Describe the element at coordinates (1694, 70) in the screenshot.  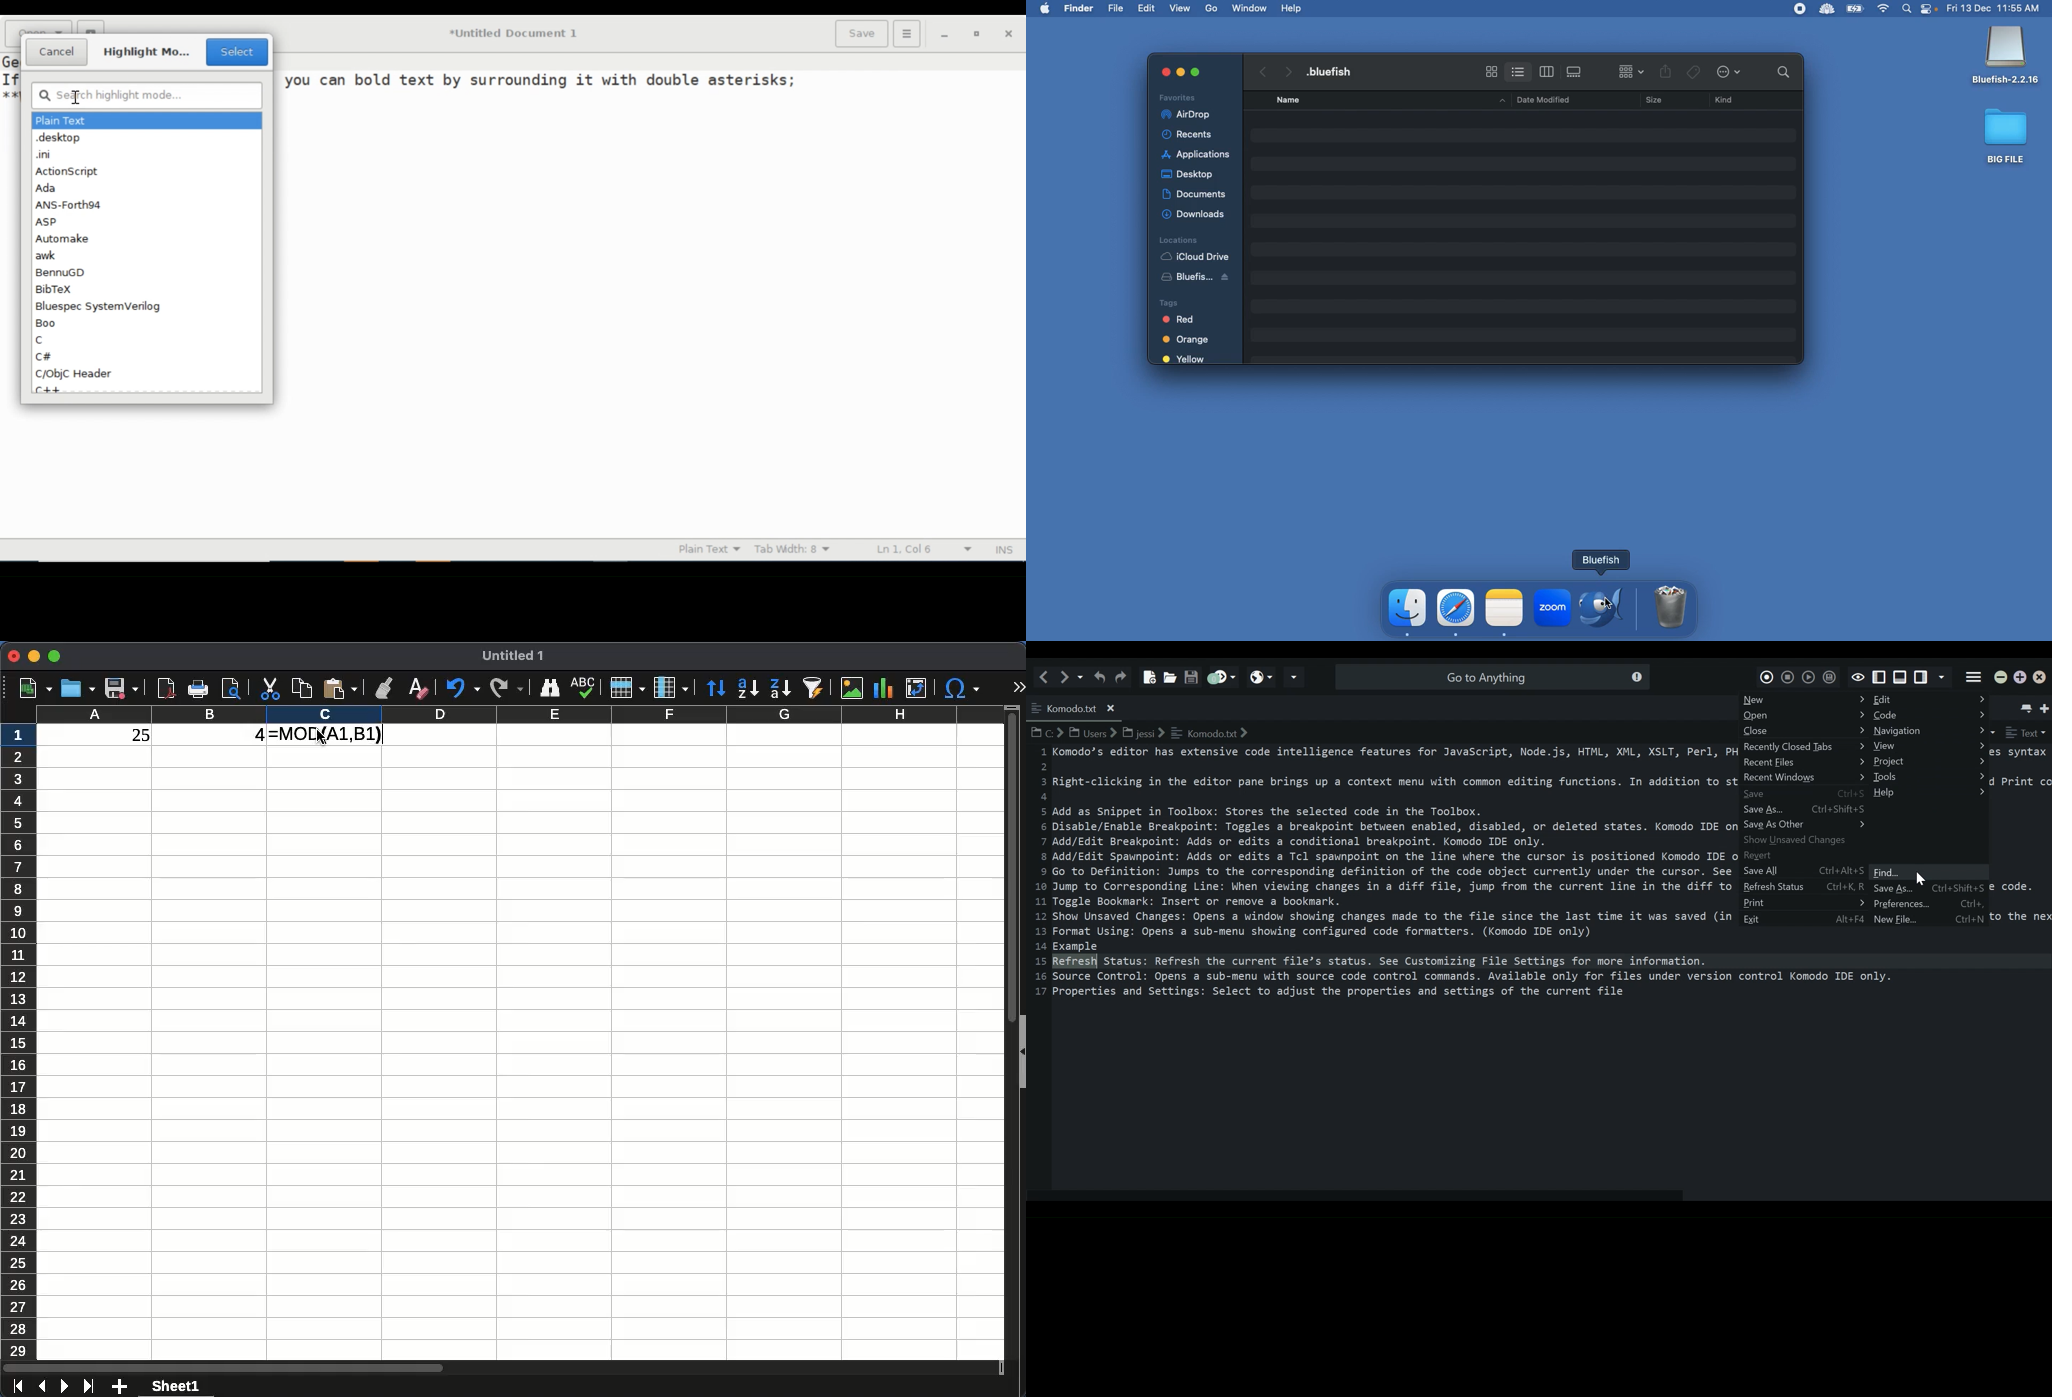
I see `tags` at that location.